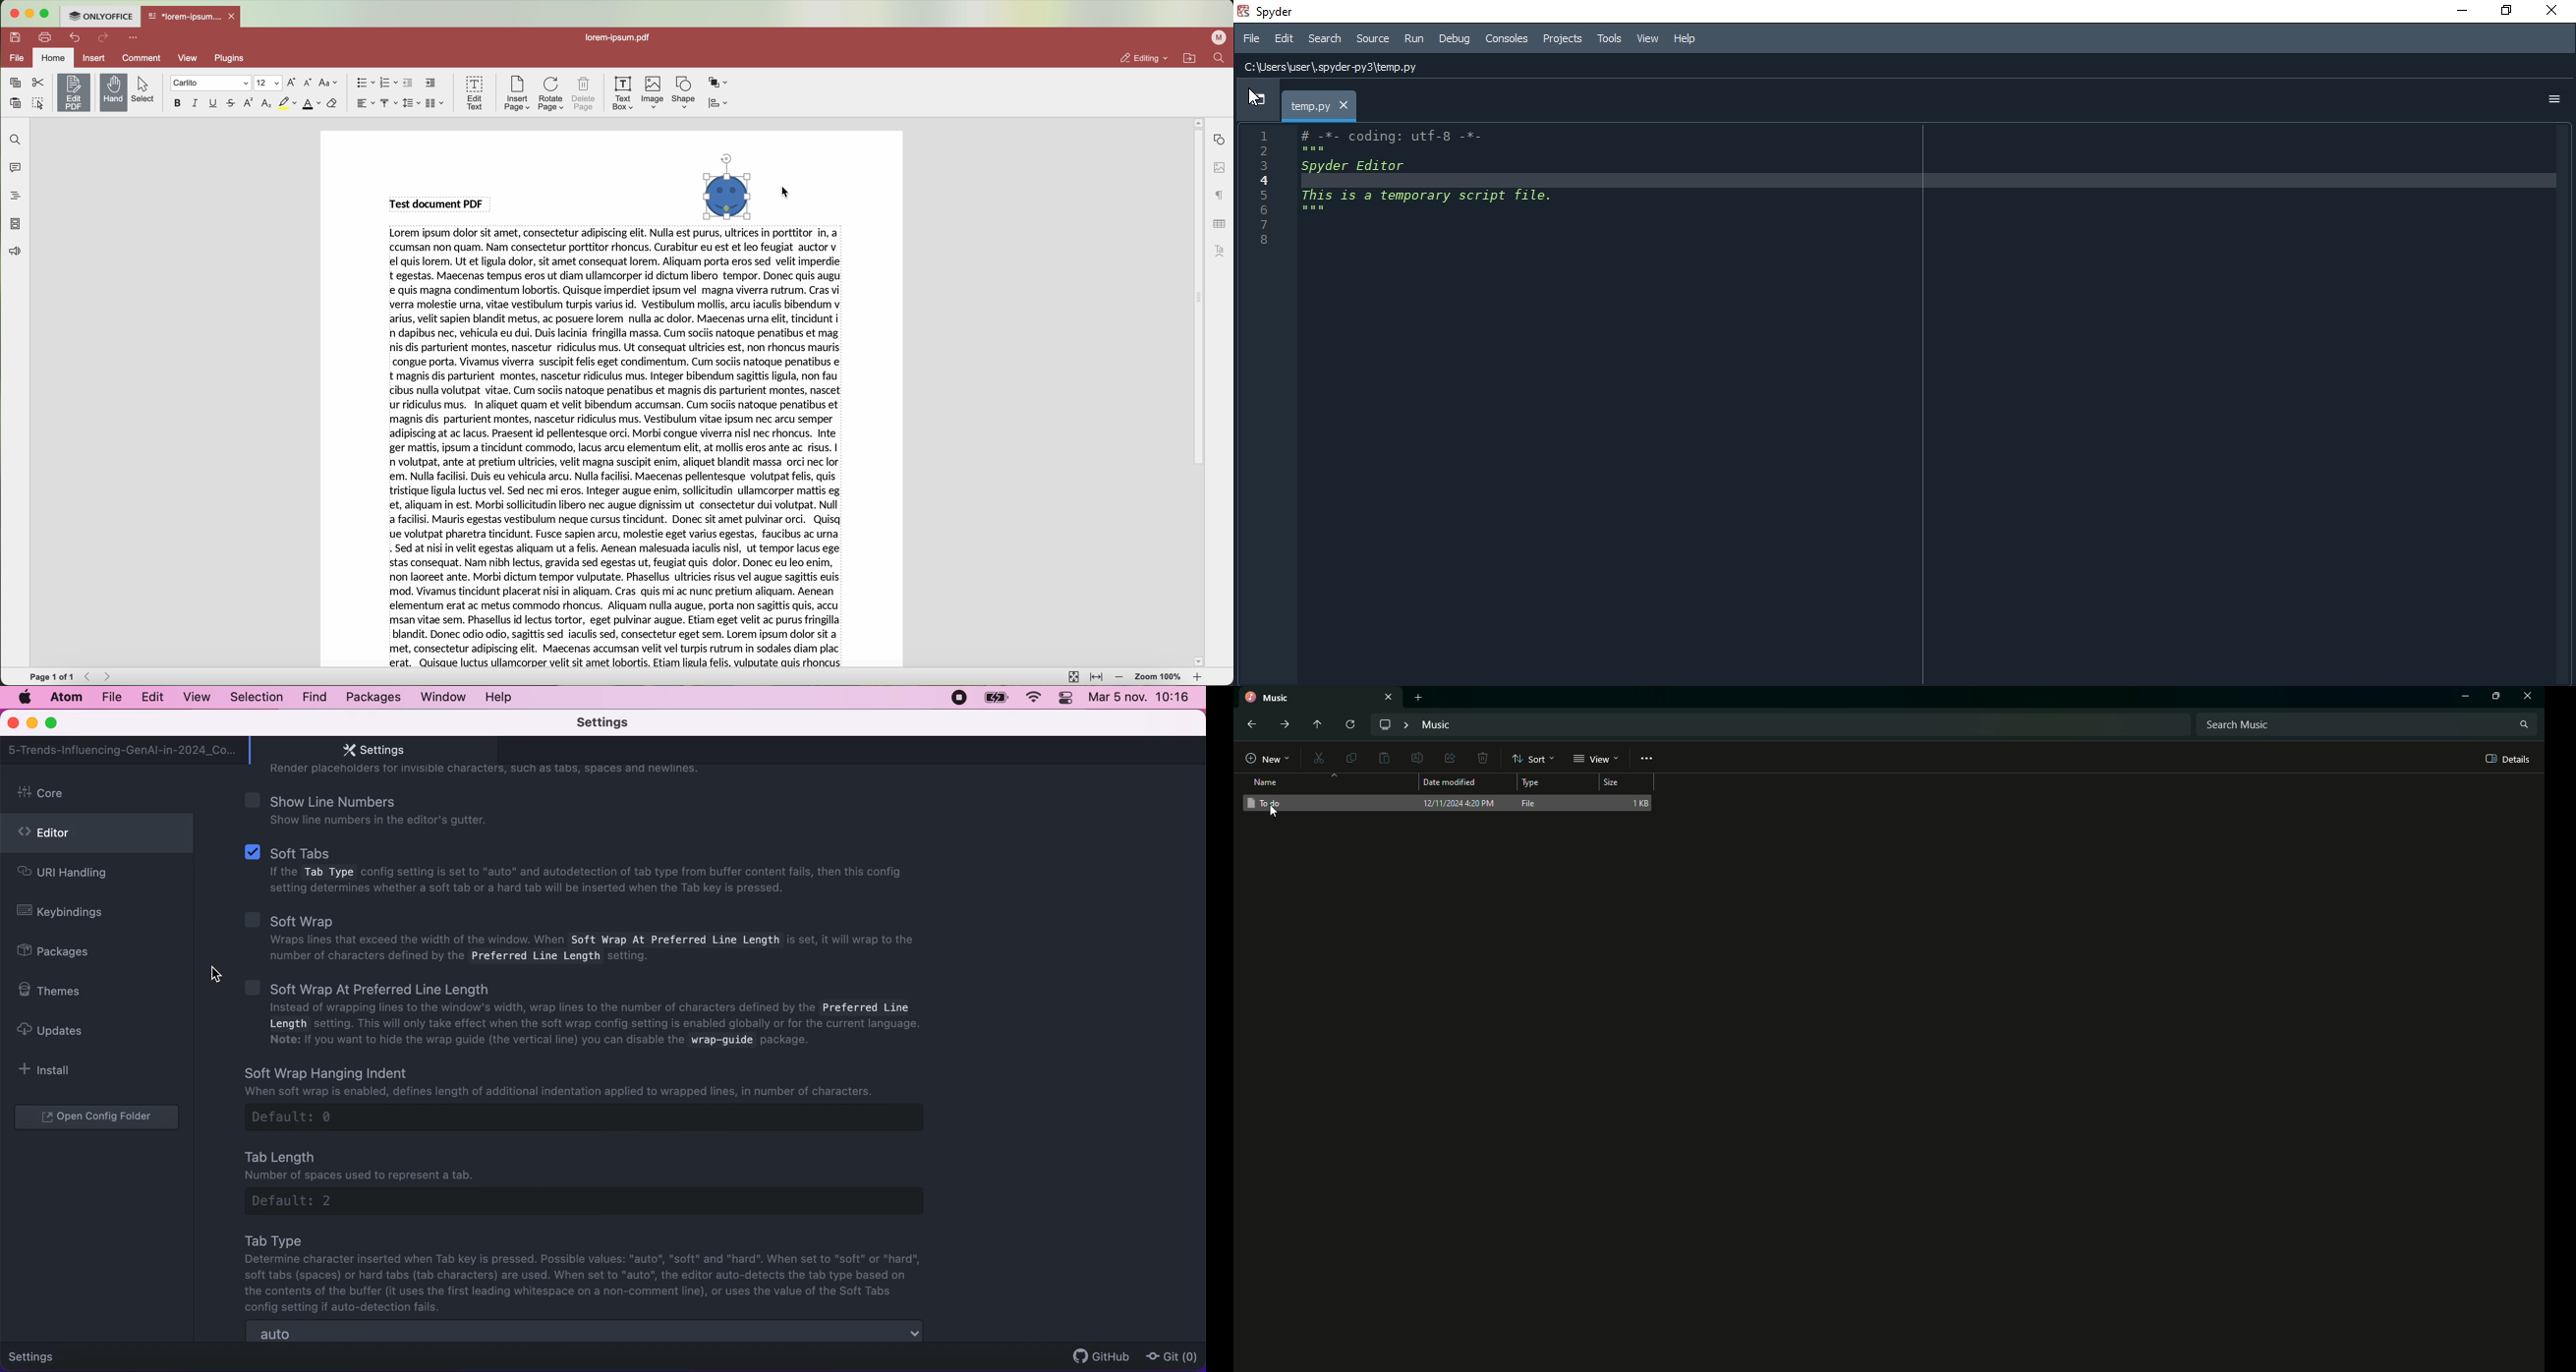 This screenshot has height=1372, width=2576. I want to click on Type, so click(1548, 782).